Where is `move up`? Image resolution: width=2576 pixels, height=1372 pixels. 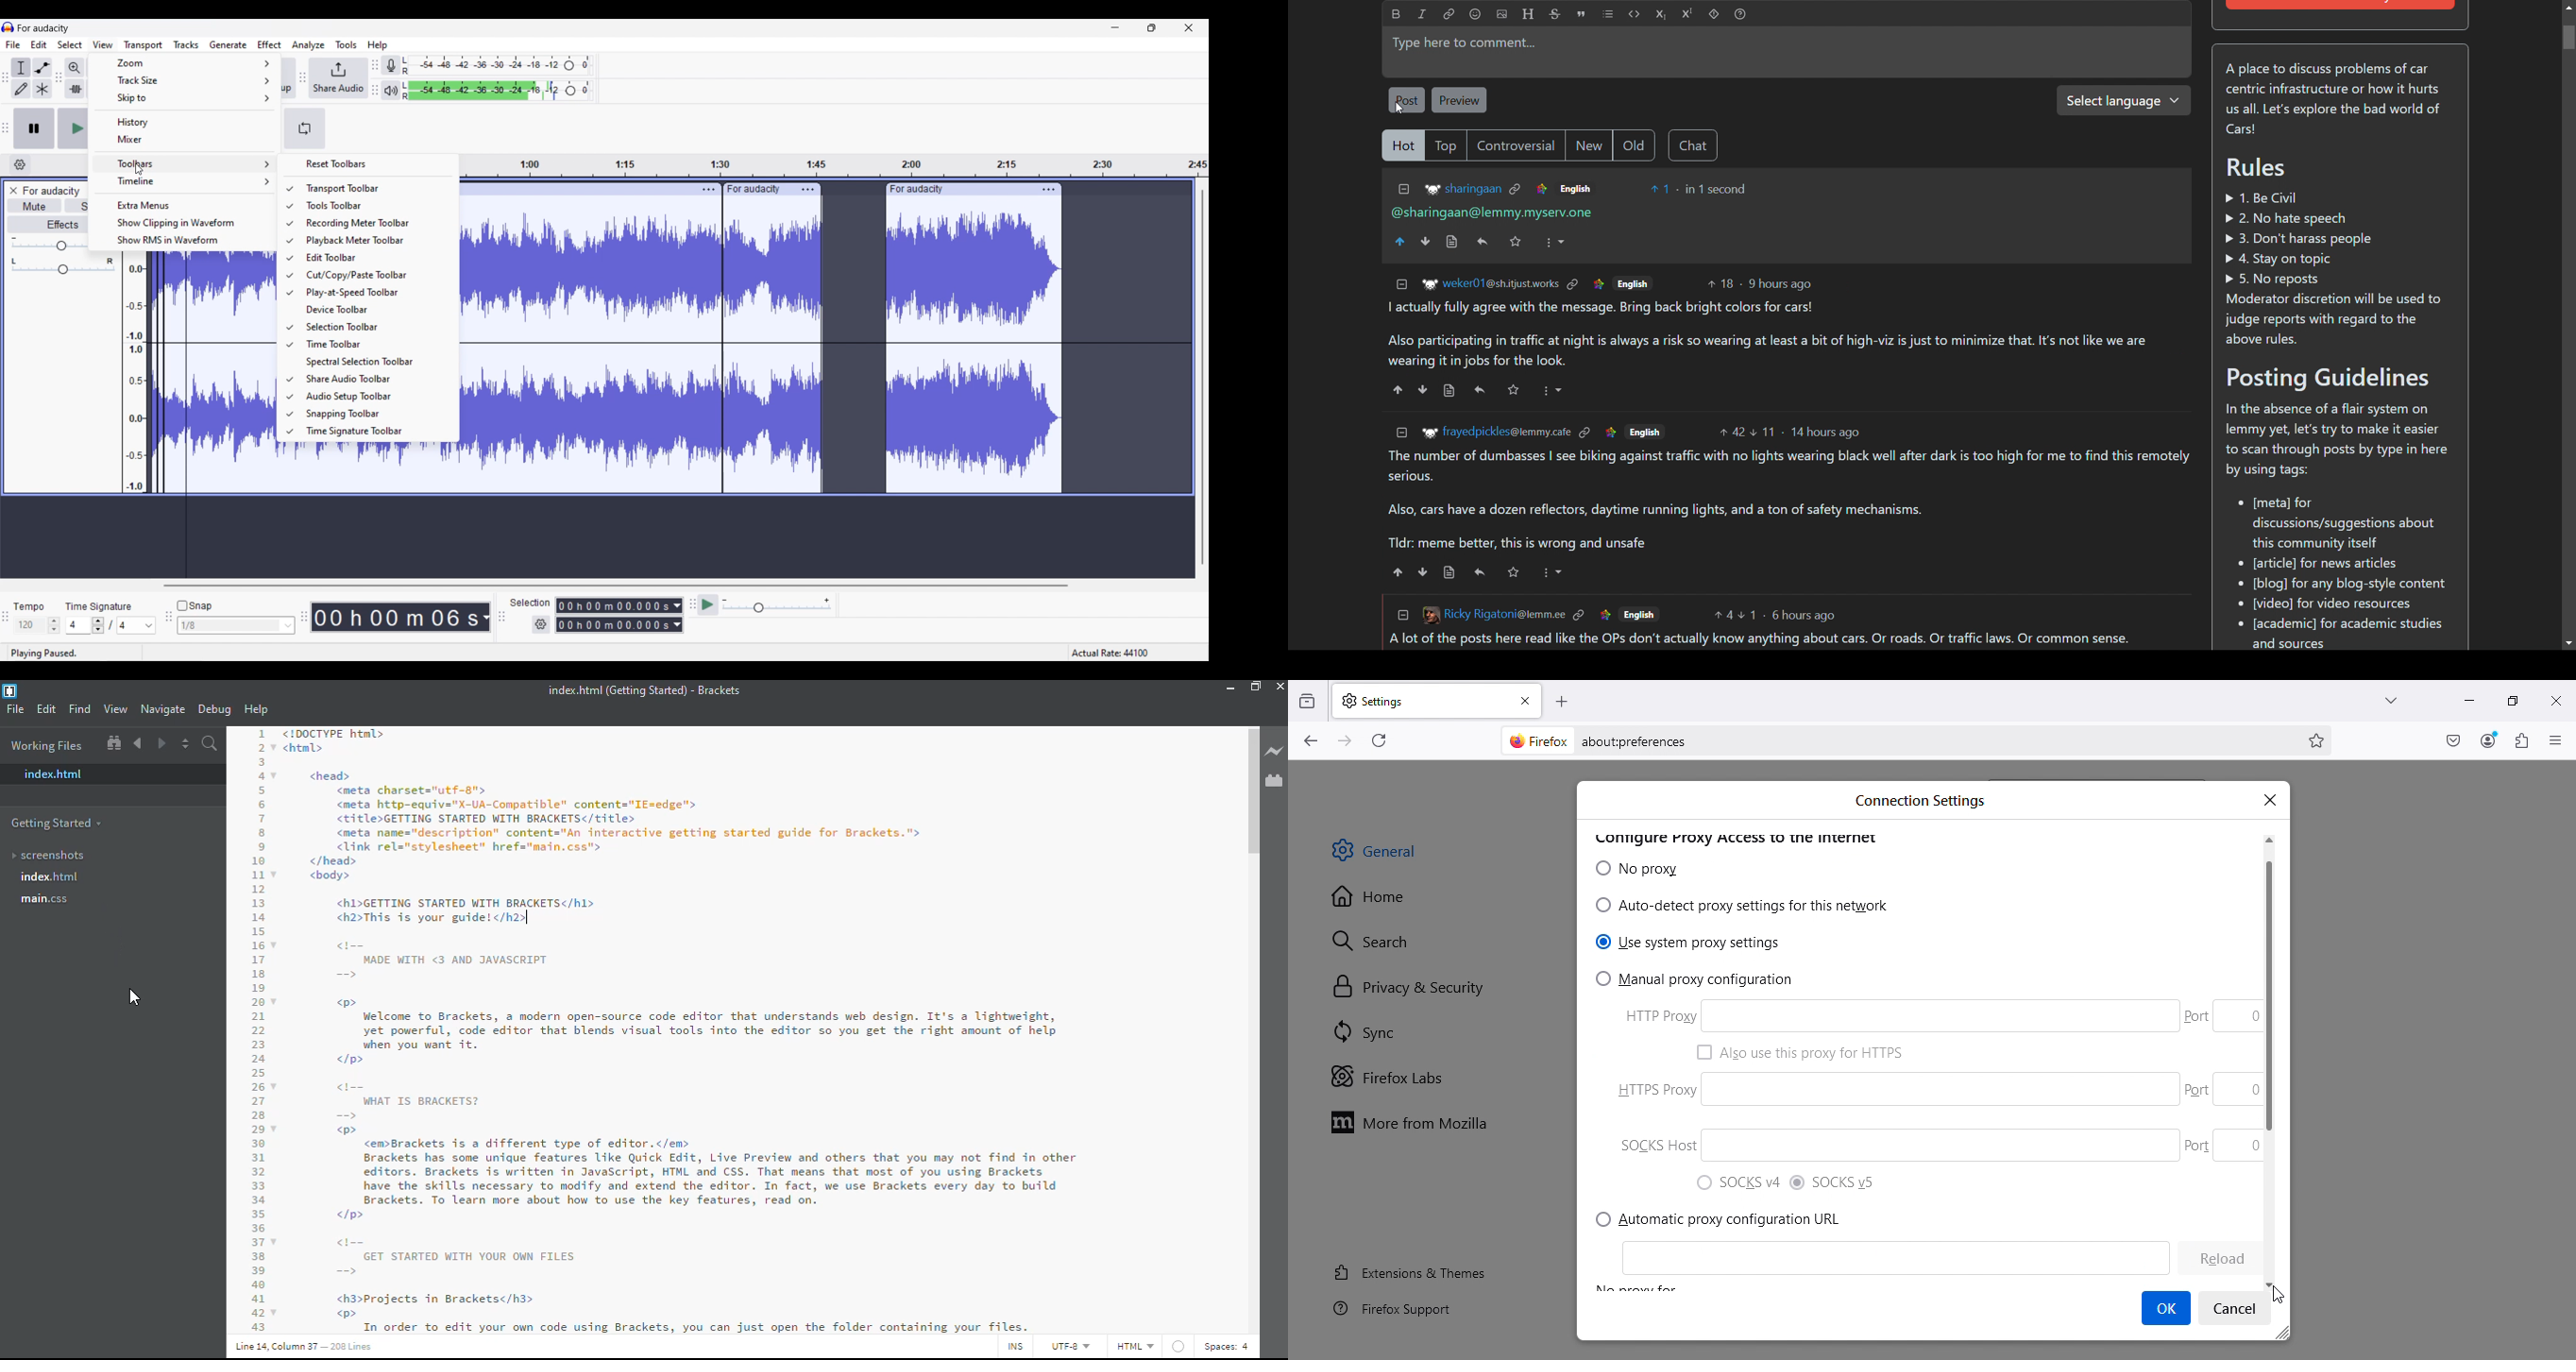 move up is located at coordinates (2568, 763).